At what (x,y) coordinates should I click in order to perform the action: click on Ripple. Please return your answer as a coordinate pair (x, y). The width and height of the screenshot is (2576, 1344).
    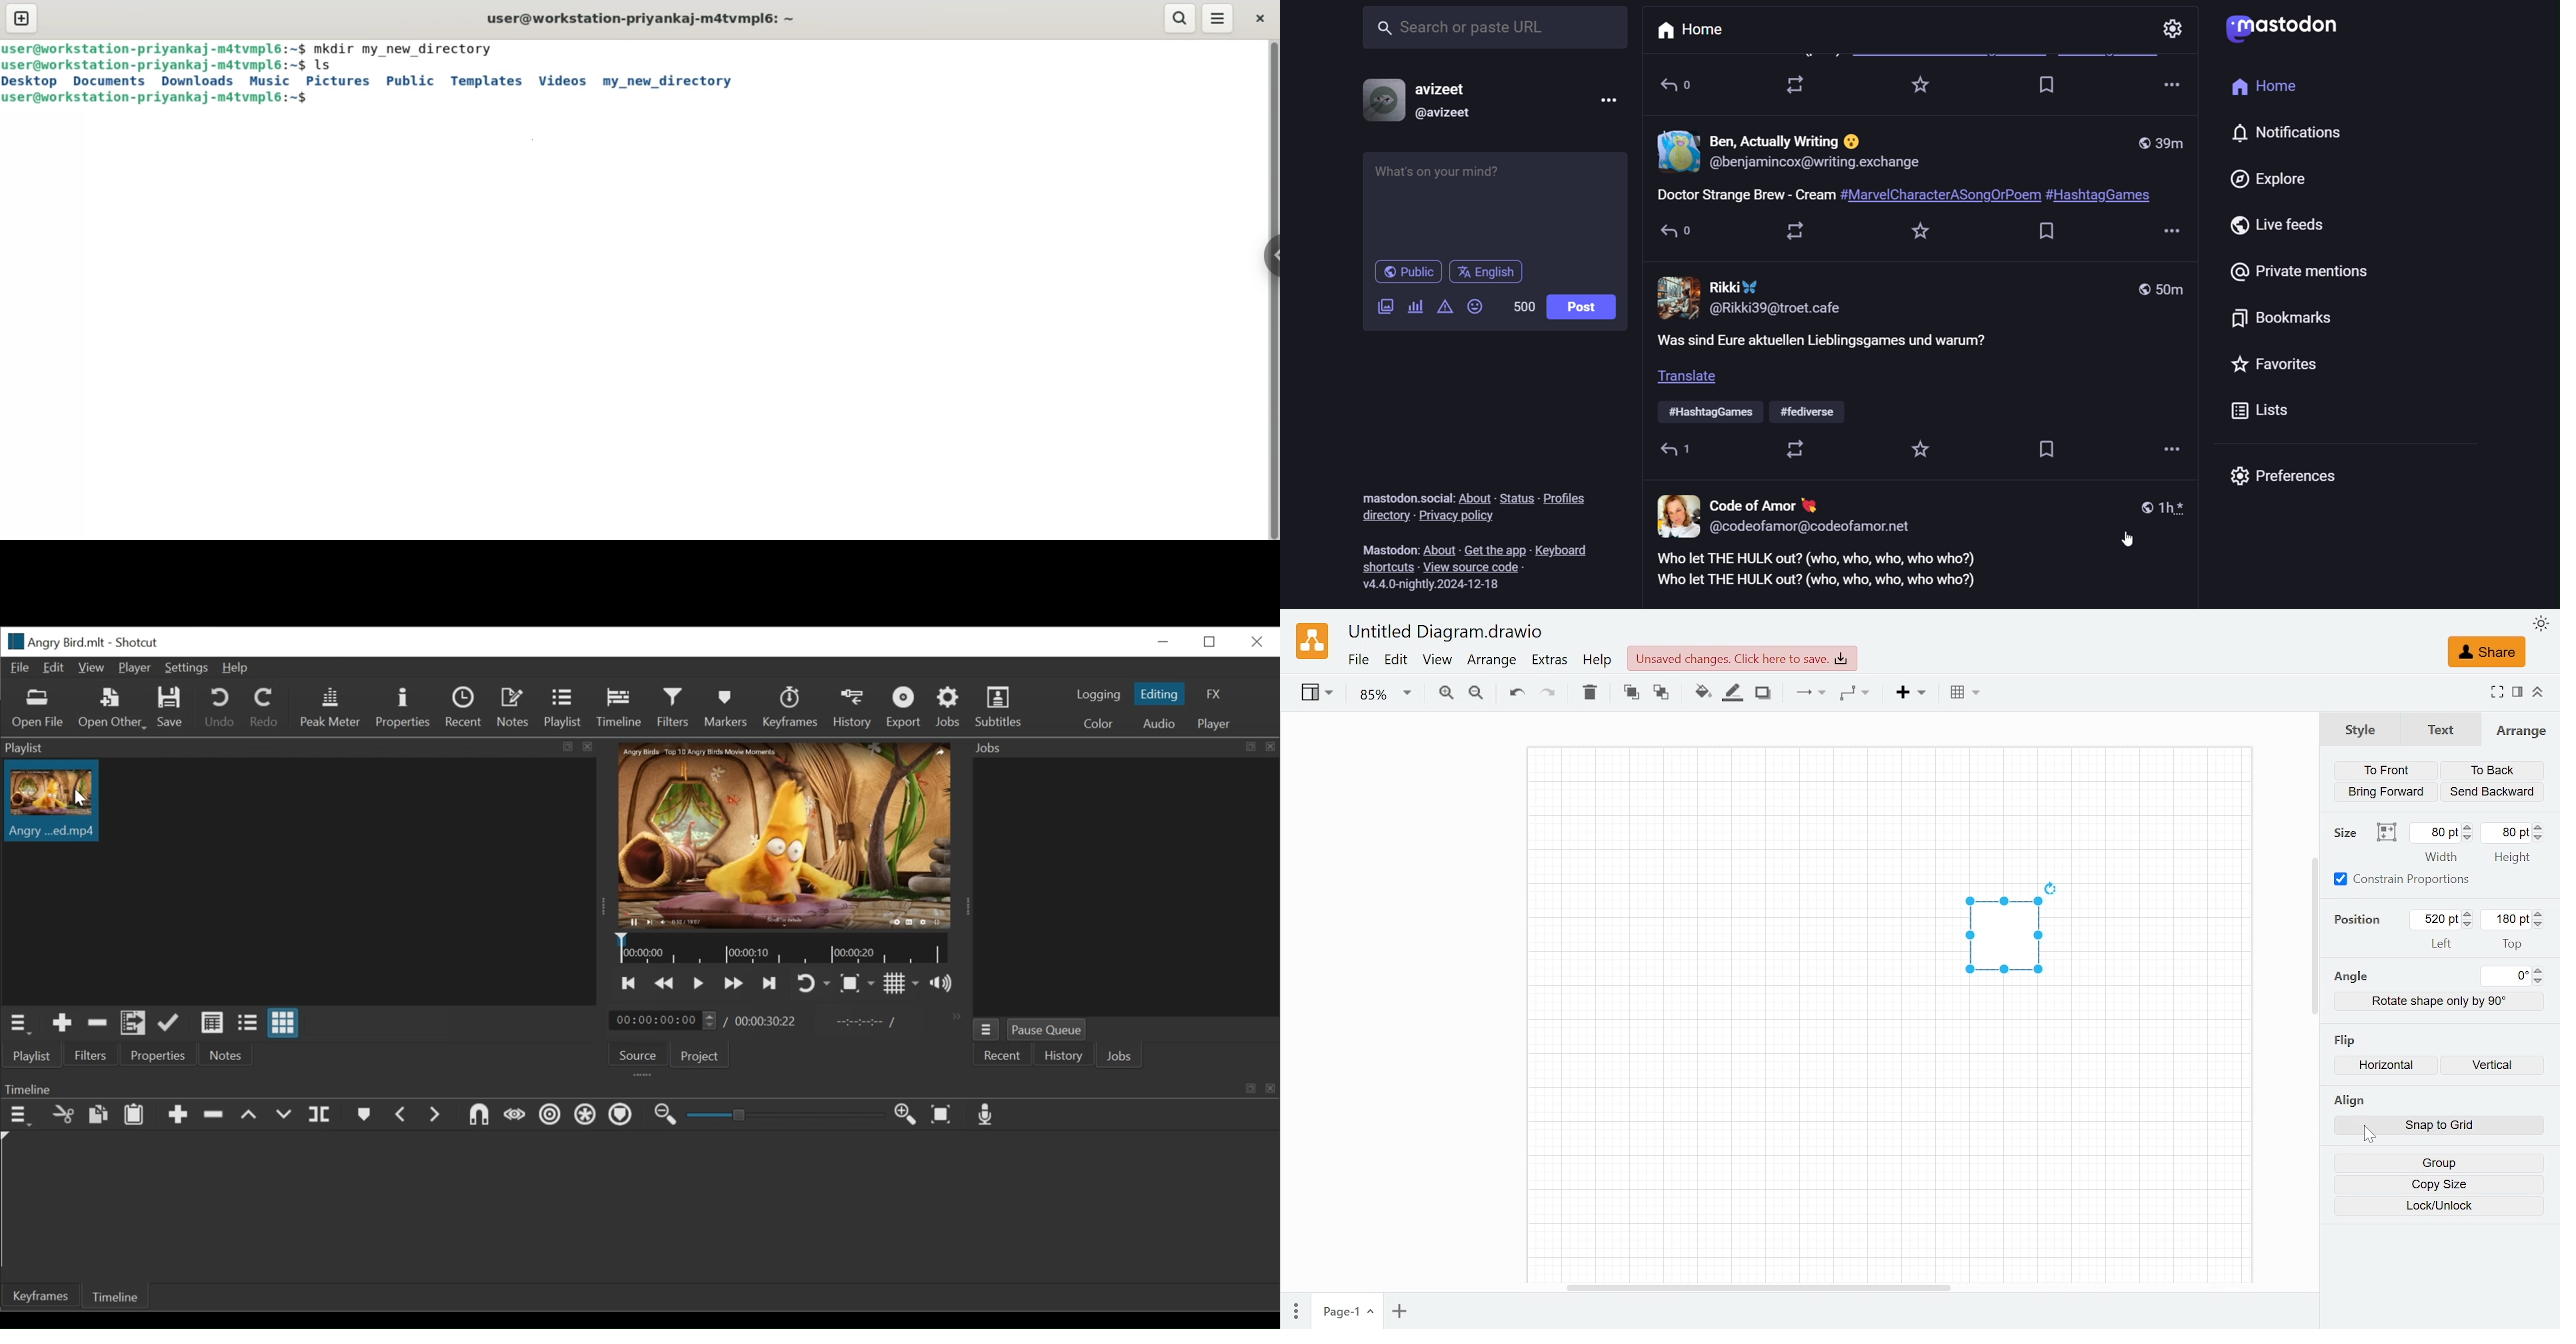
    Looking at the image, I should click on (550, 1115).